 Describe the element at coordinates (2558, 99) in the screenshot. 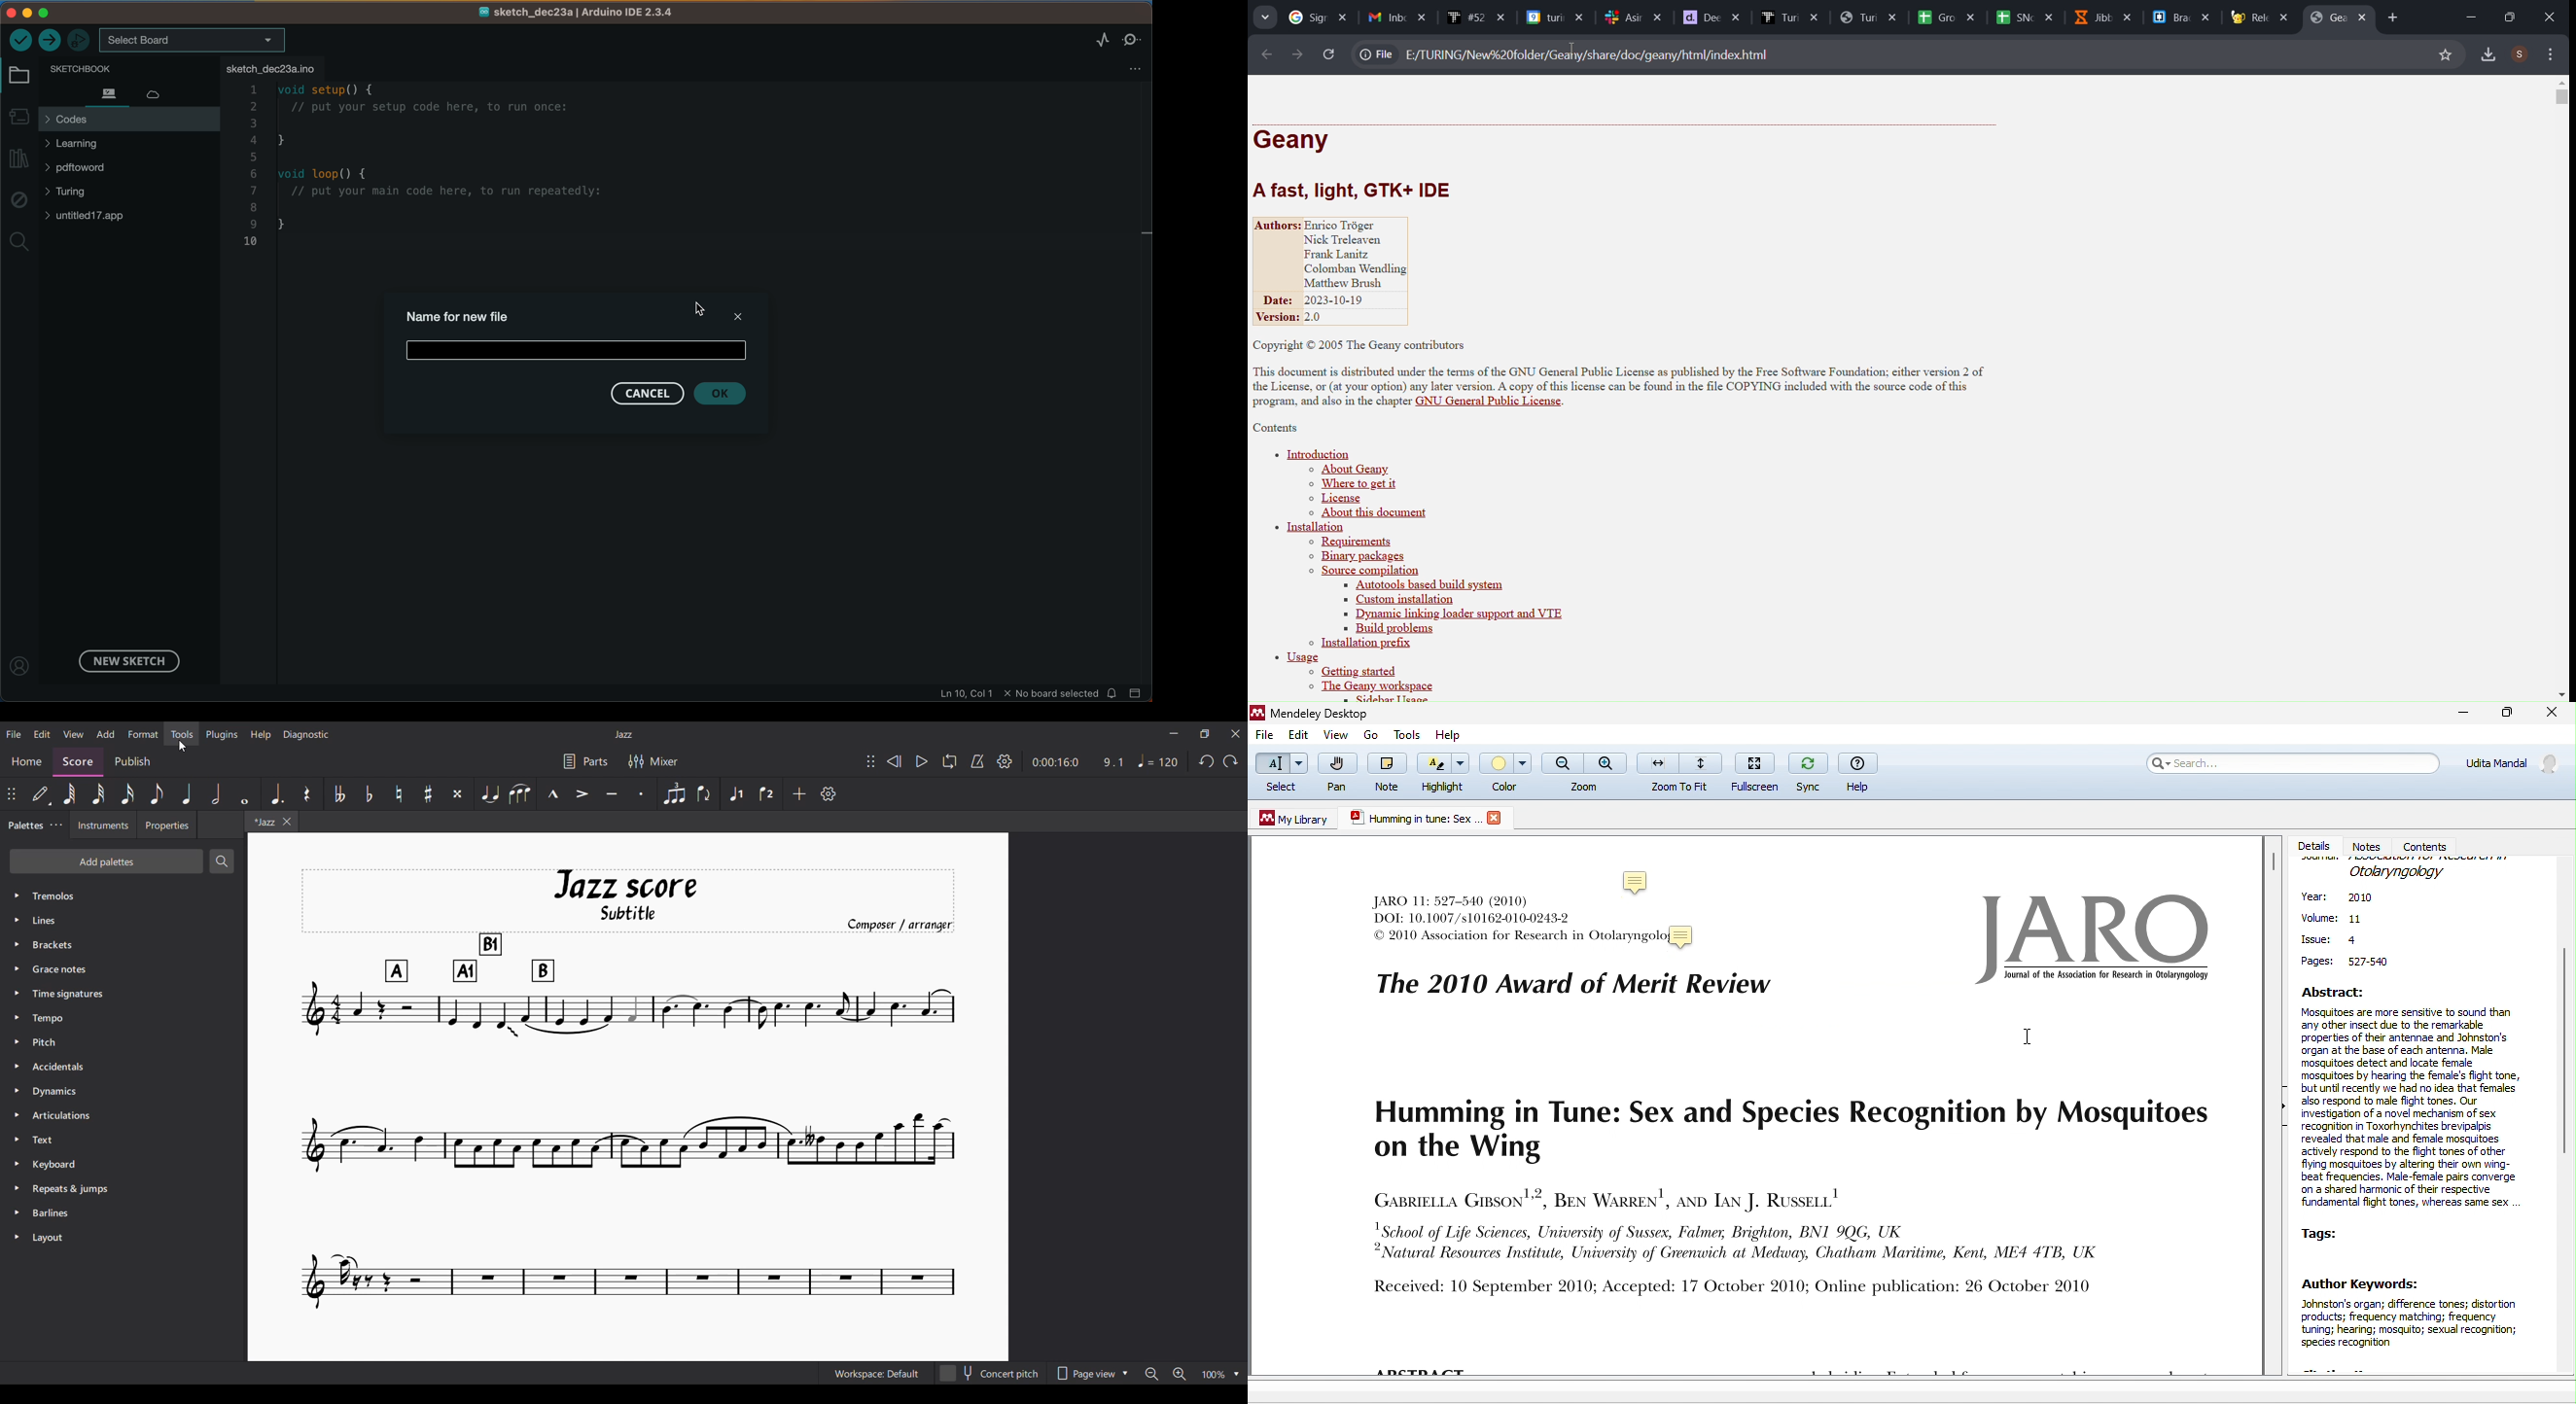

I see `scroll bar` at that location.